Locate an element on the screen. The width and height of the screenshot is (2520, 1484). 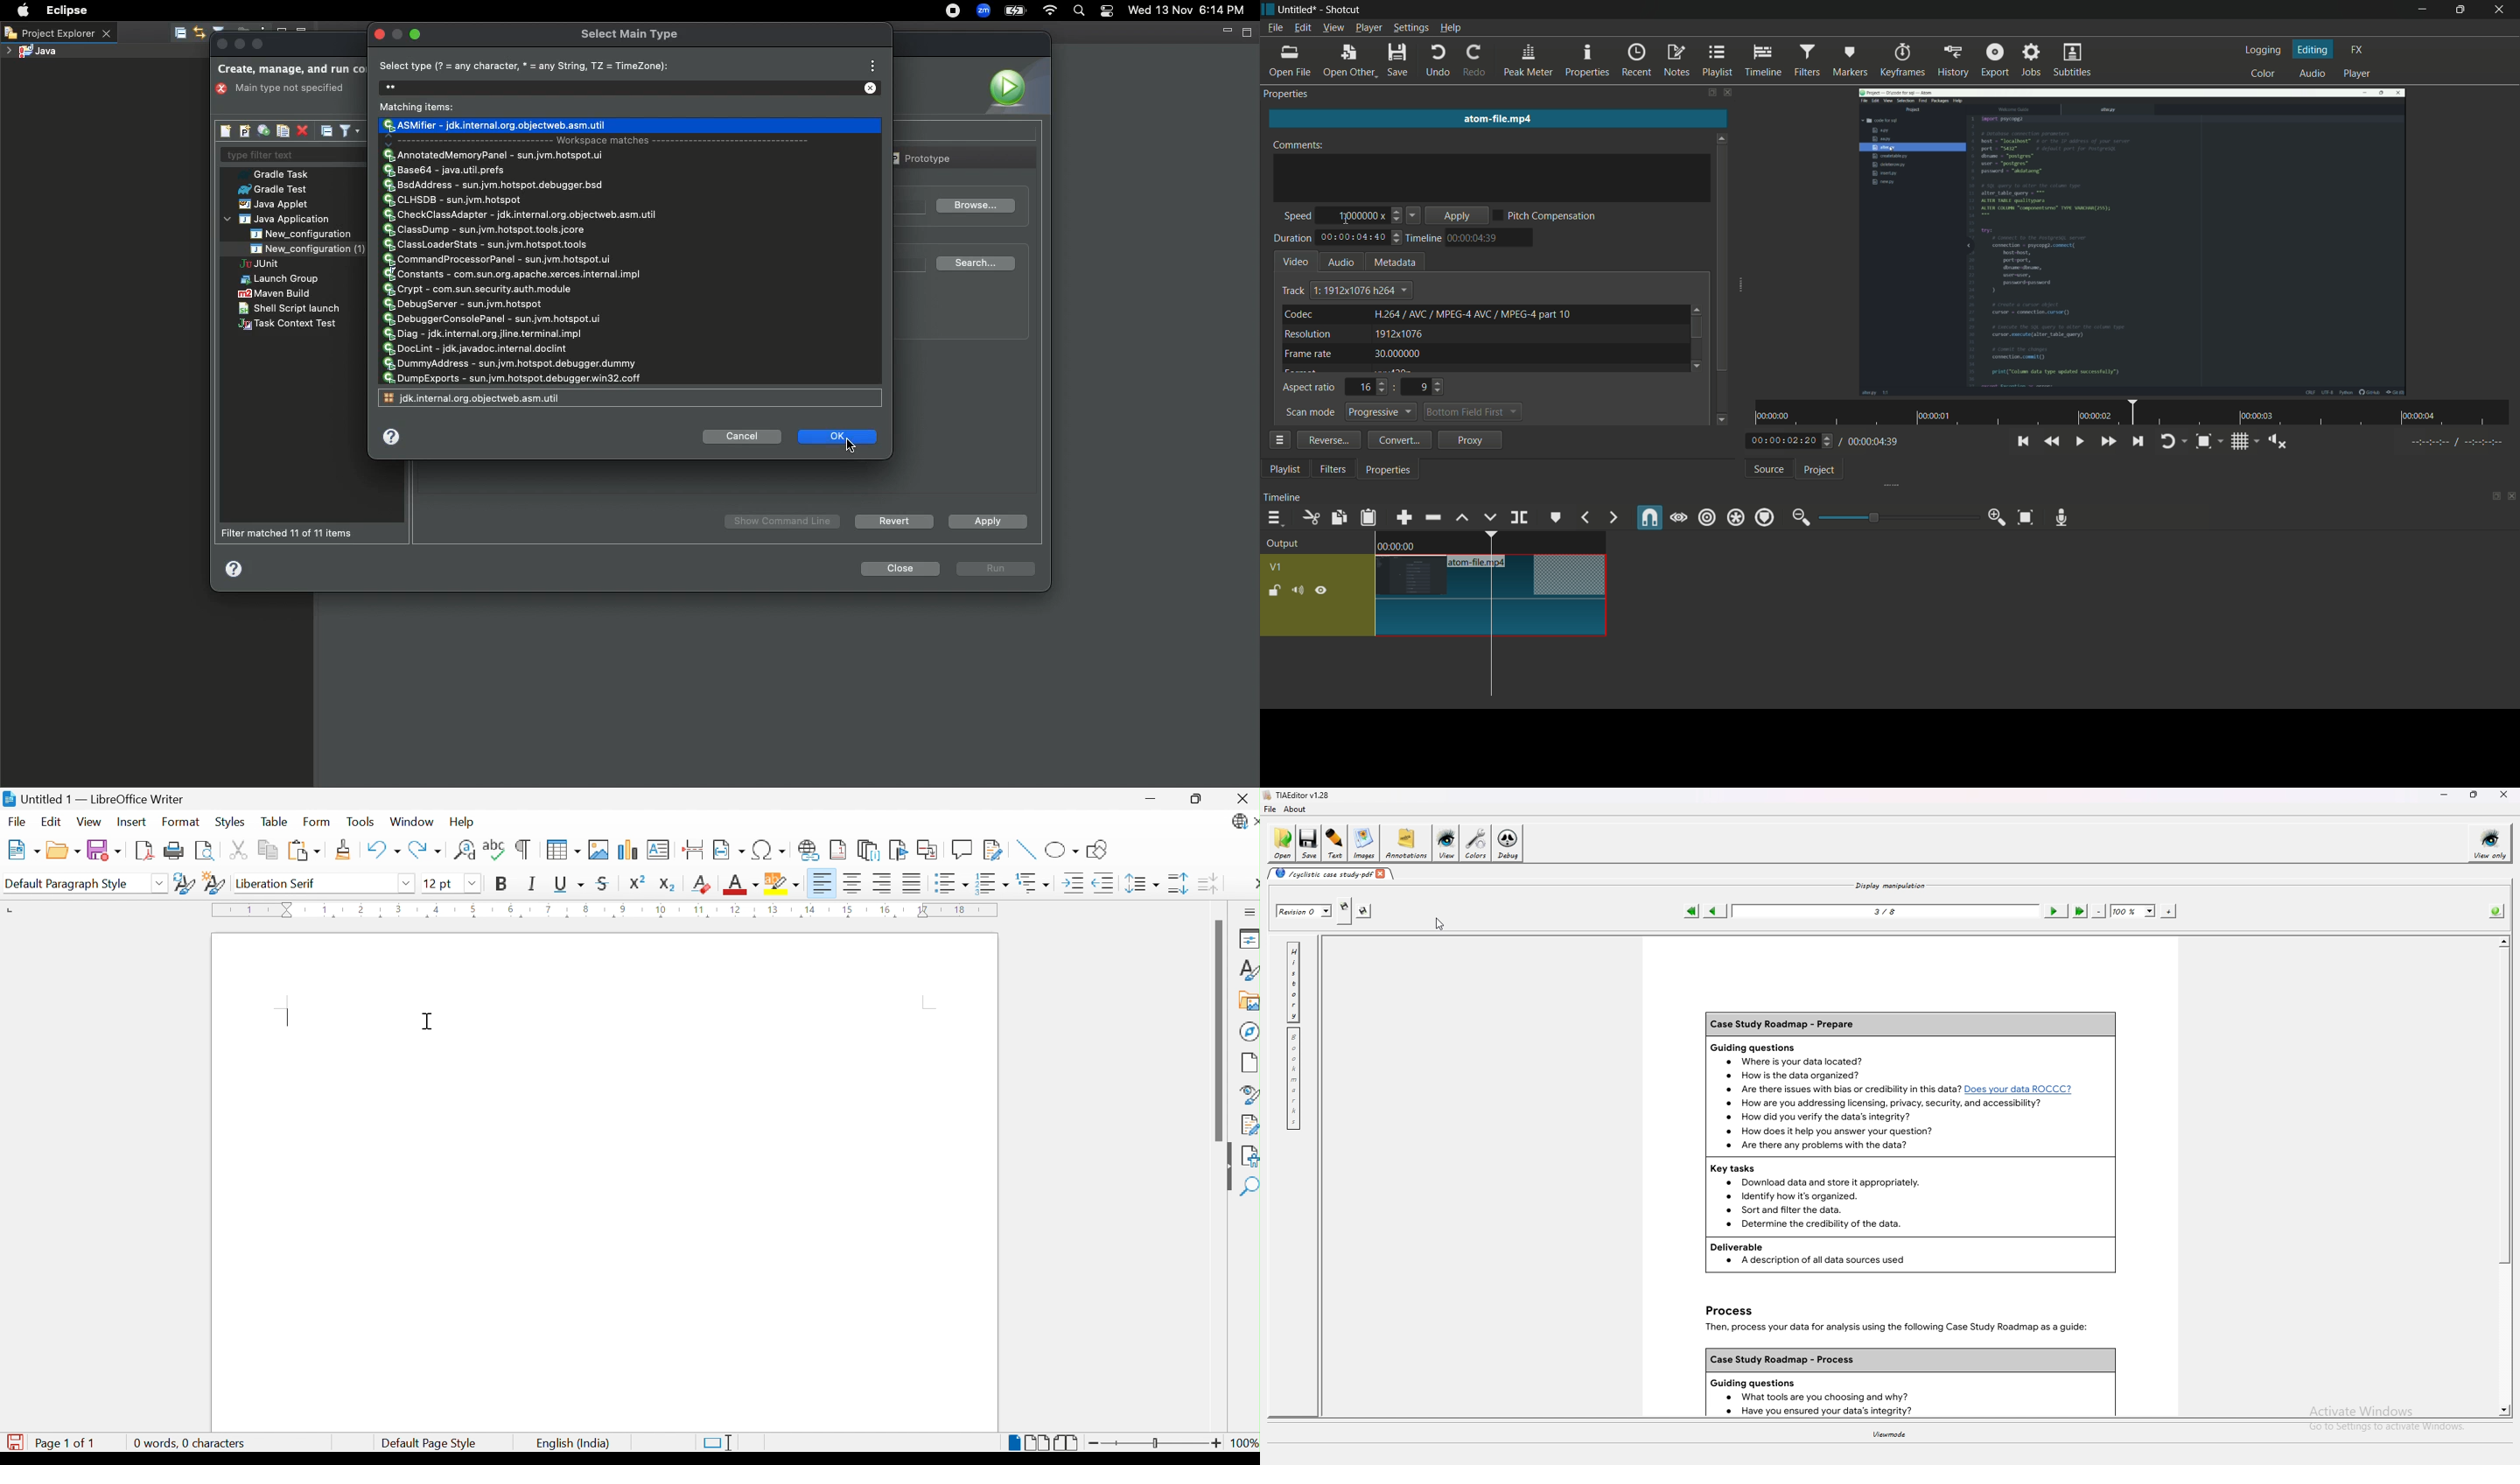
Navigator is located at coordinates (1248, 1031).